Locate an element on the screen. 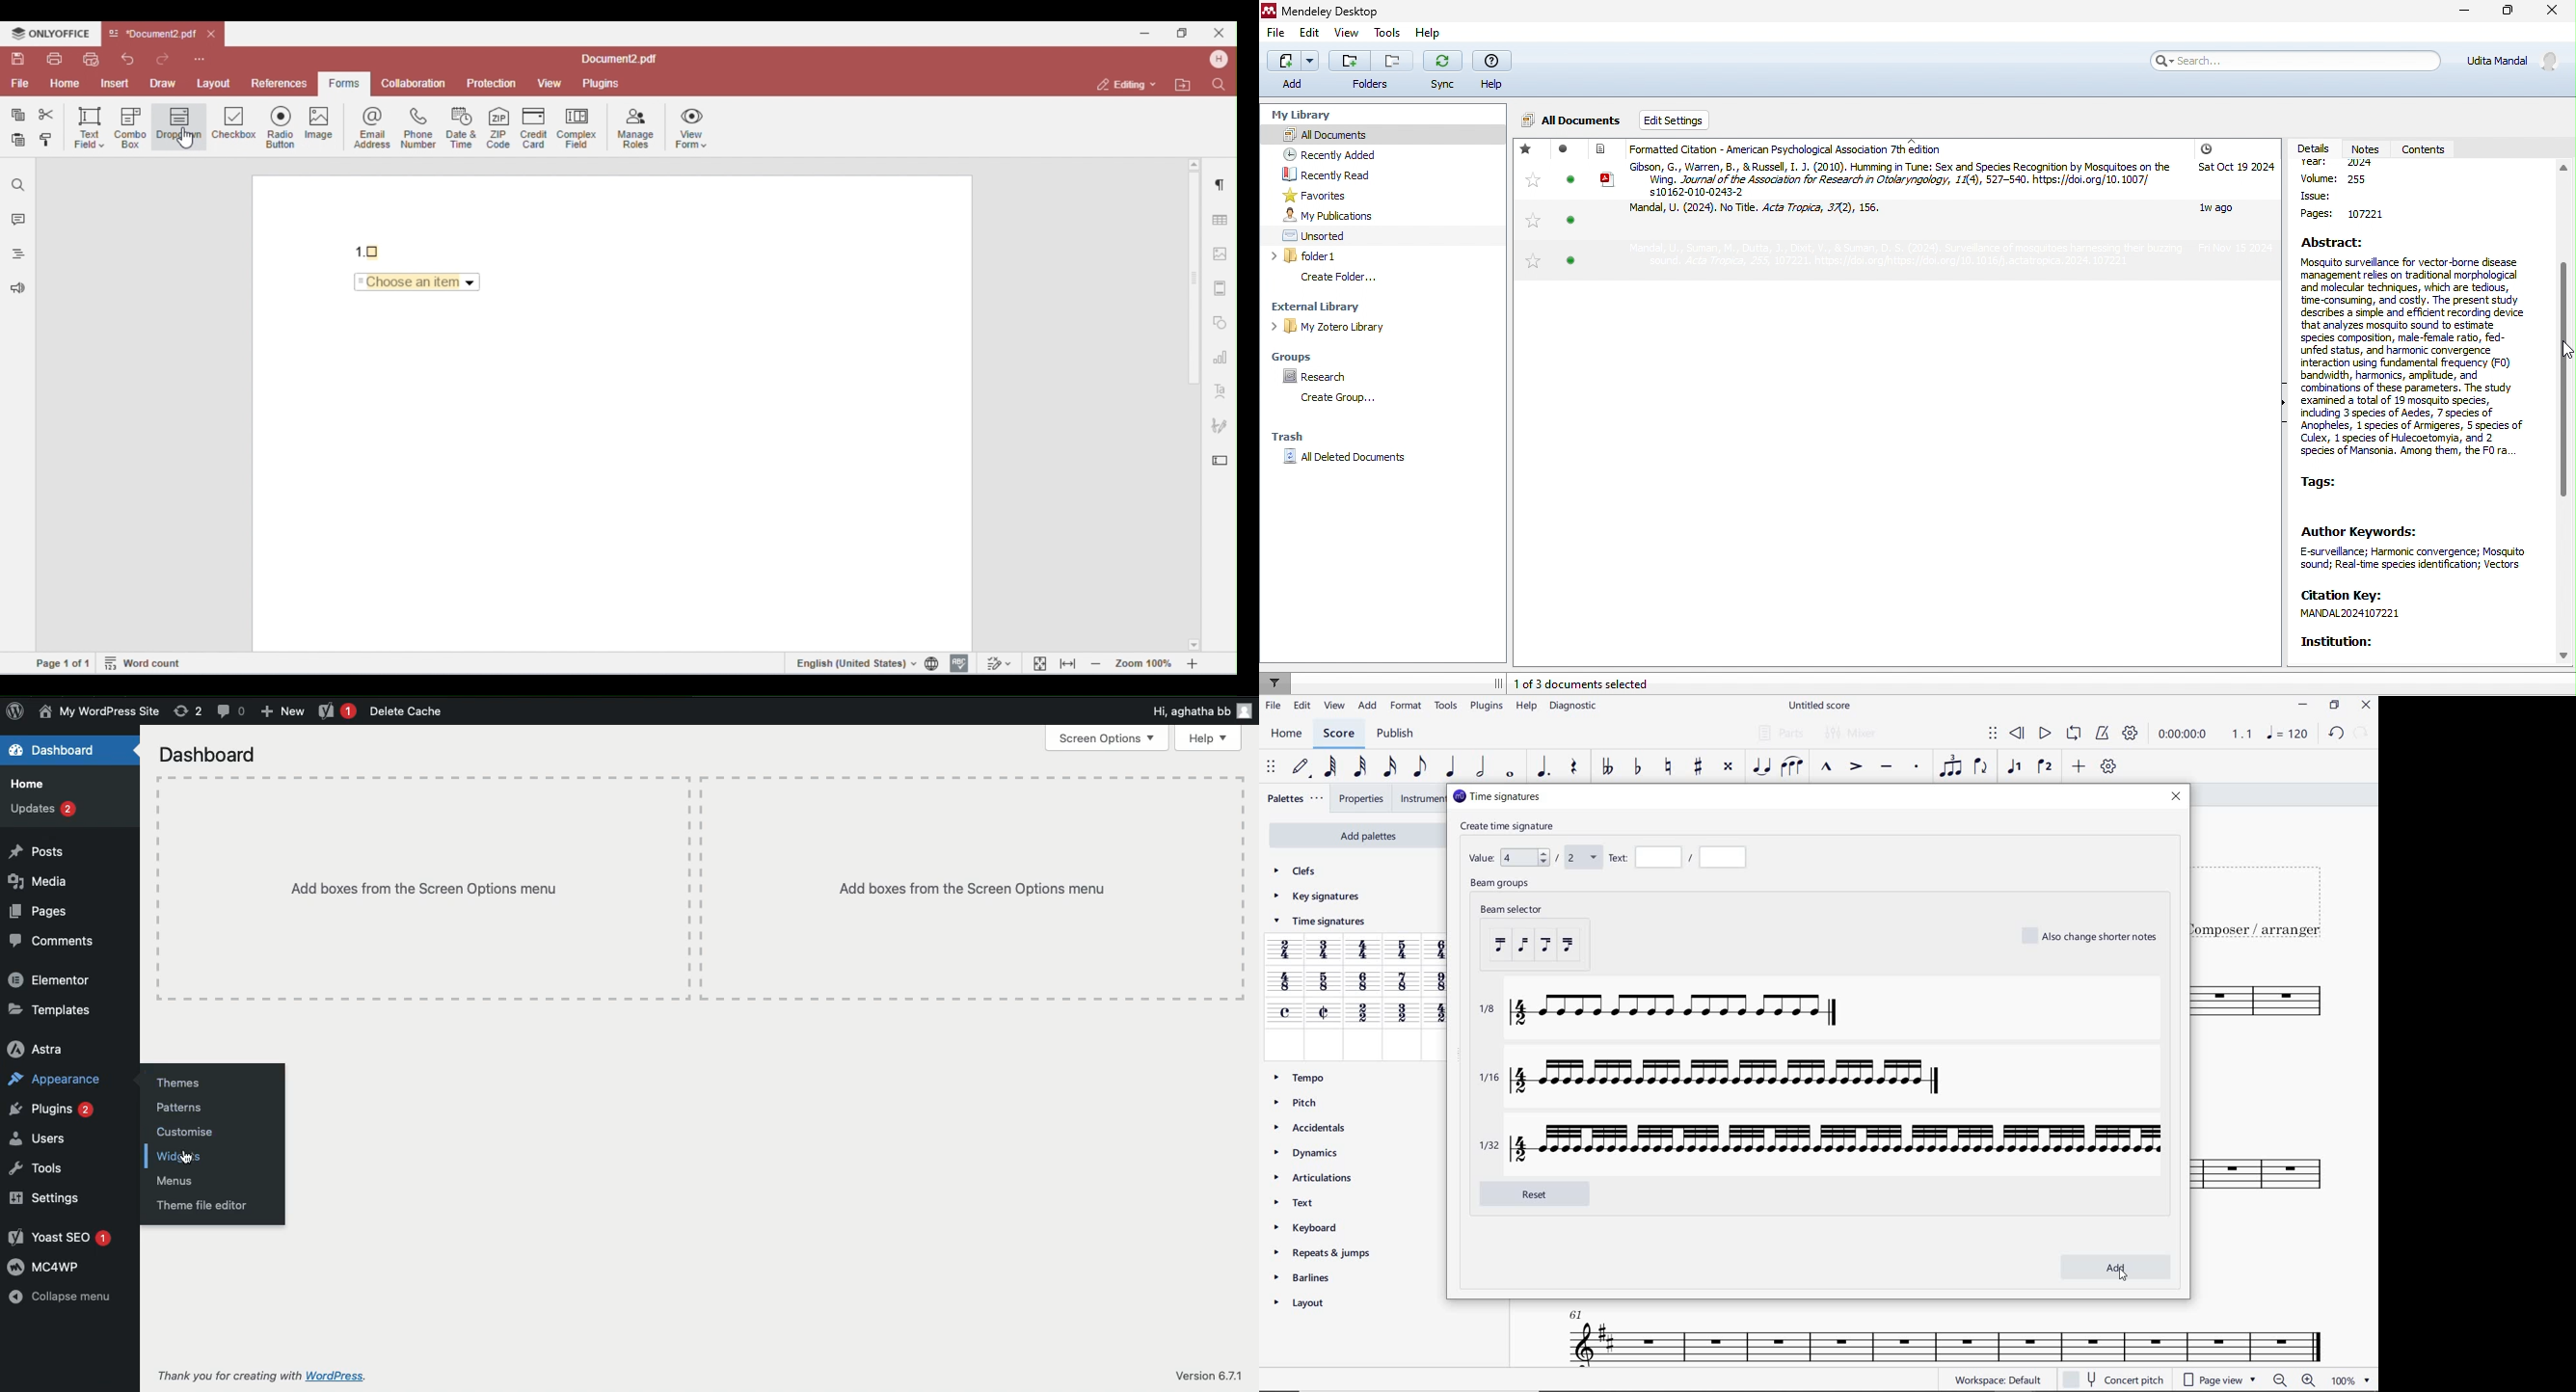 Image resolution: width=2576 pixels, height=1400 pixels. My WordPress Site is located at coordinates (99, 712).